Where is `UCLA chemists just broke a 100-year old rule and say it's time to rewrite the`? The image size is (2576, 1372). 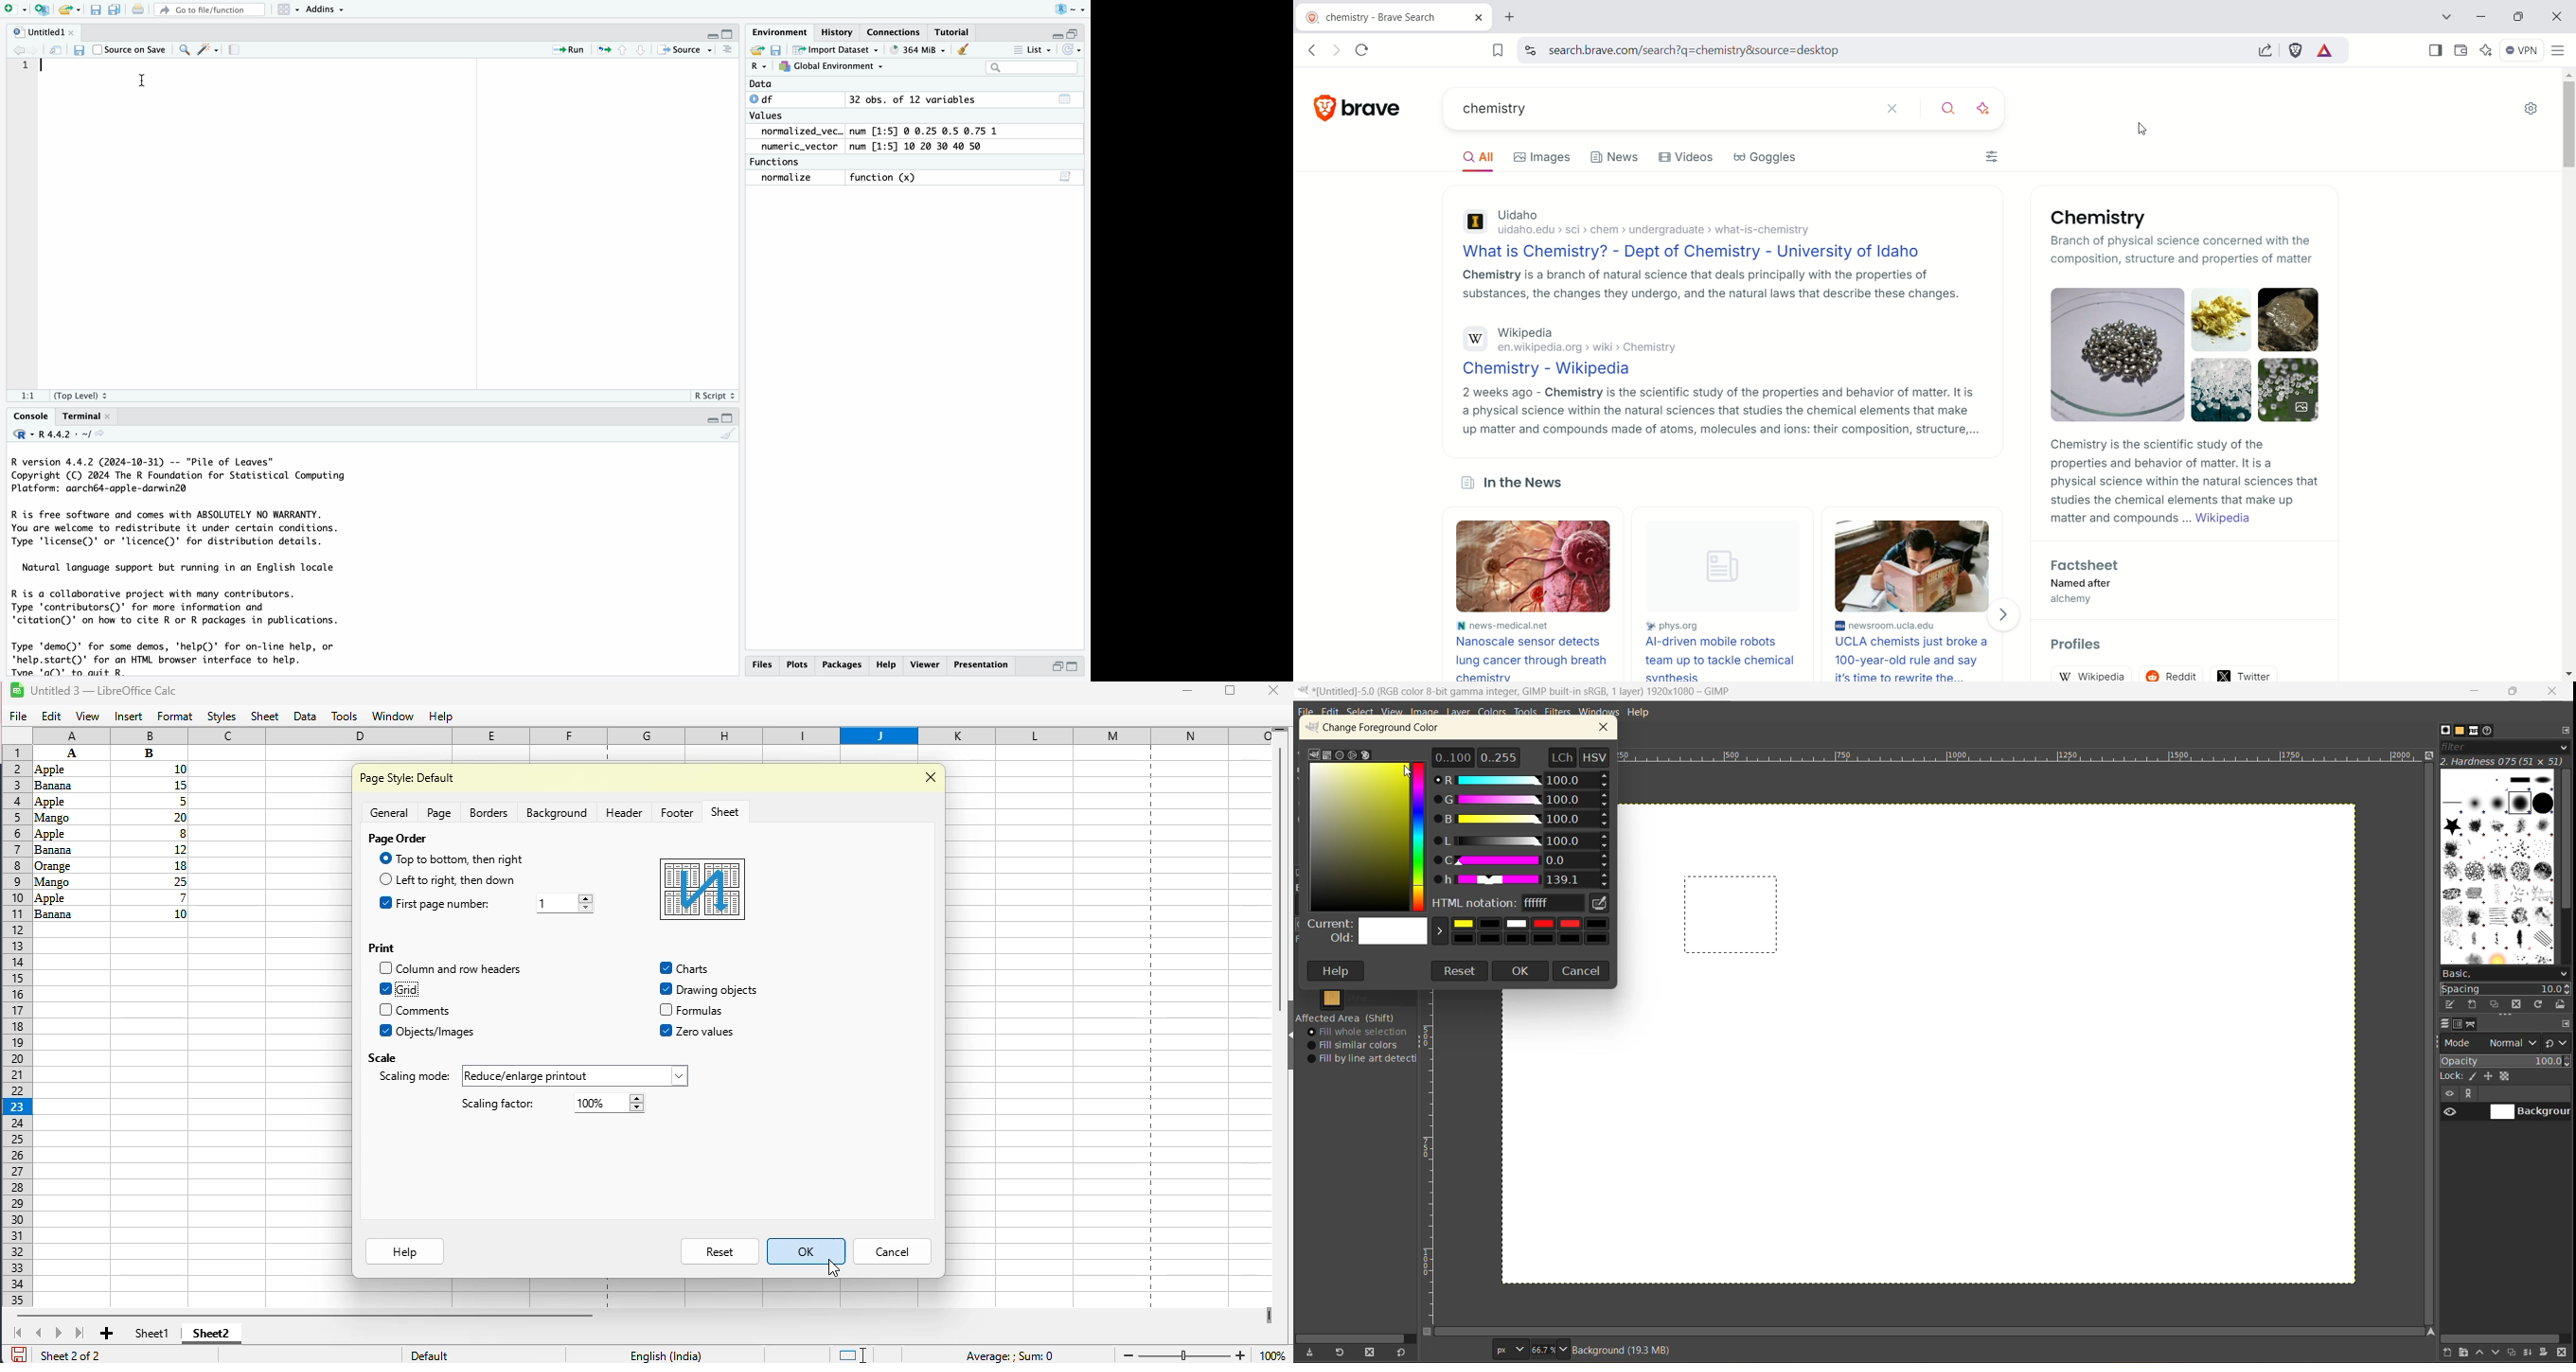
UCLA chemists just broke a 100-year old rule and say it's time to rewrite the is located at coordinates (1916, 659).